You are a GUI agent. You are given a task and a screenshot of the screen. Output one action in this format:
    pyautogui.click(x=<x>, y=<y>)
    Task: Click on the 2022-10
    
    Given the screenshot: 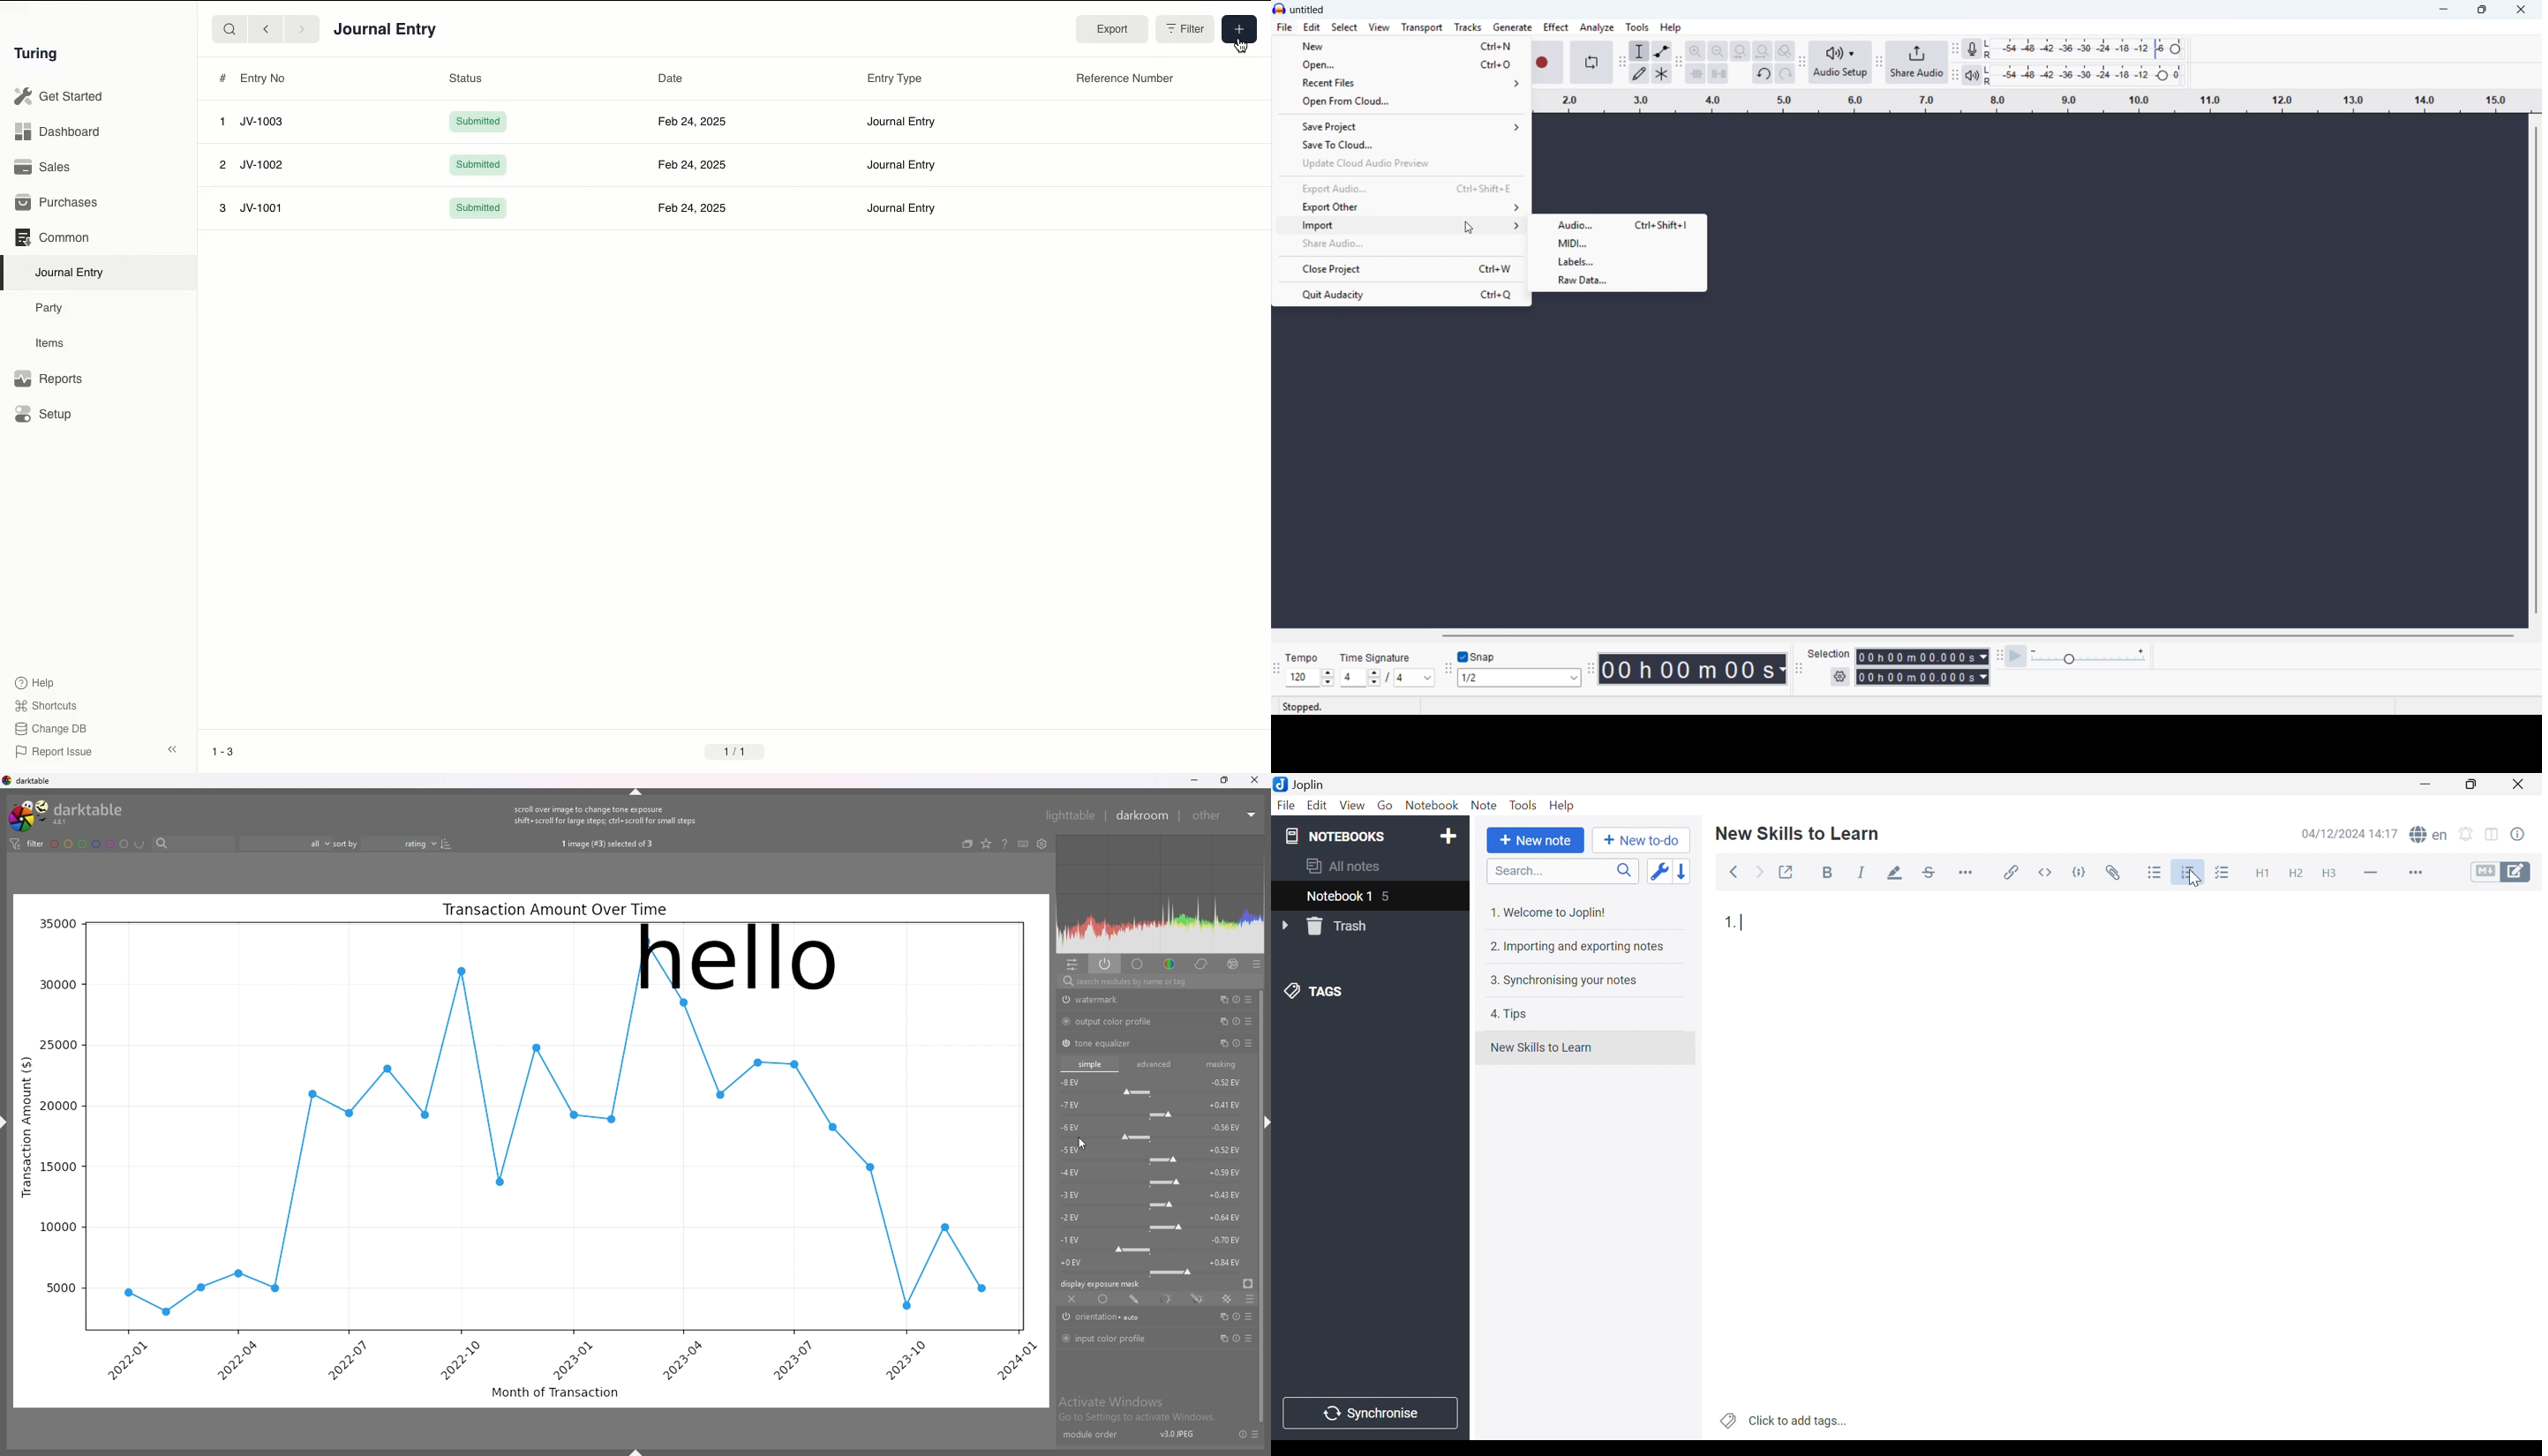 What is the action you would take?
    pyautogui.click(x=458, y=1359)
    